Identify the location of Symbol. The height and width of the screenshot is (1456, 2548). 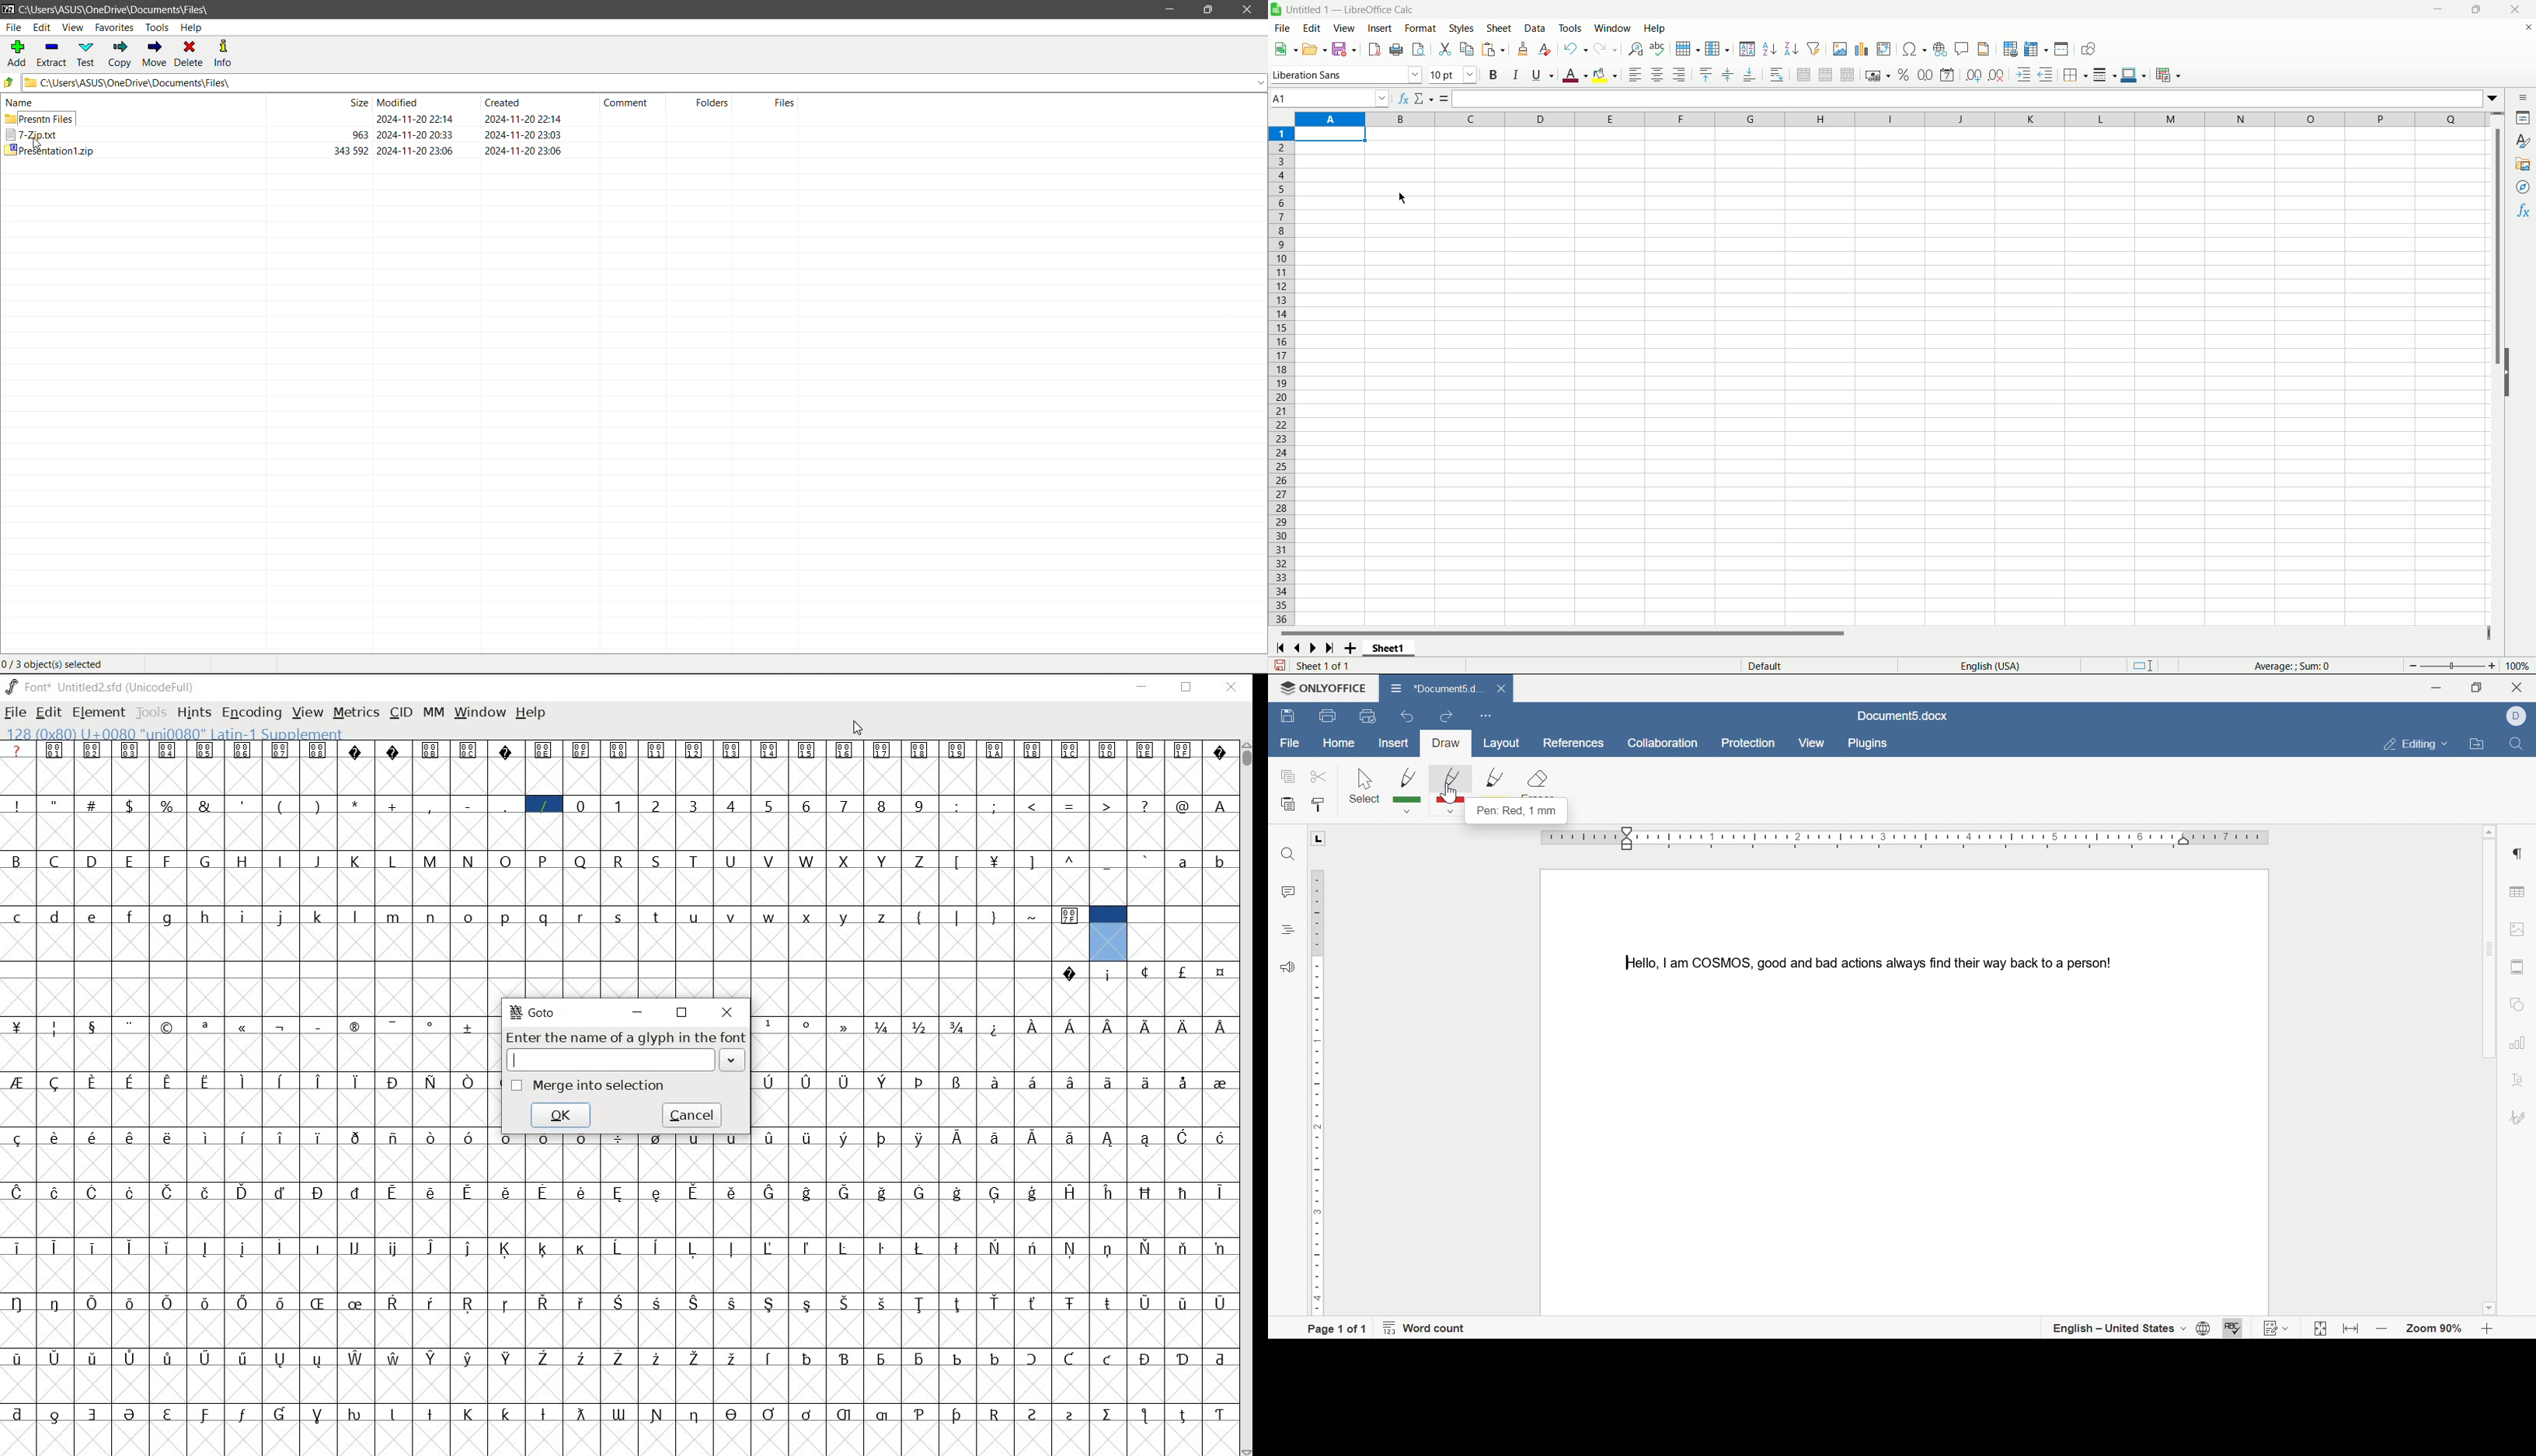
(508, 1303).